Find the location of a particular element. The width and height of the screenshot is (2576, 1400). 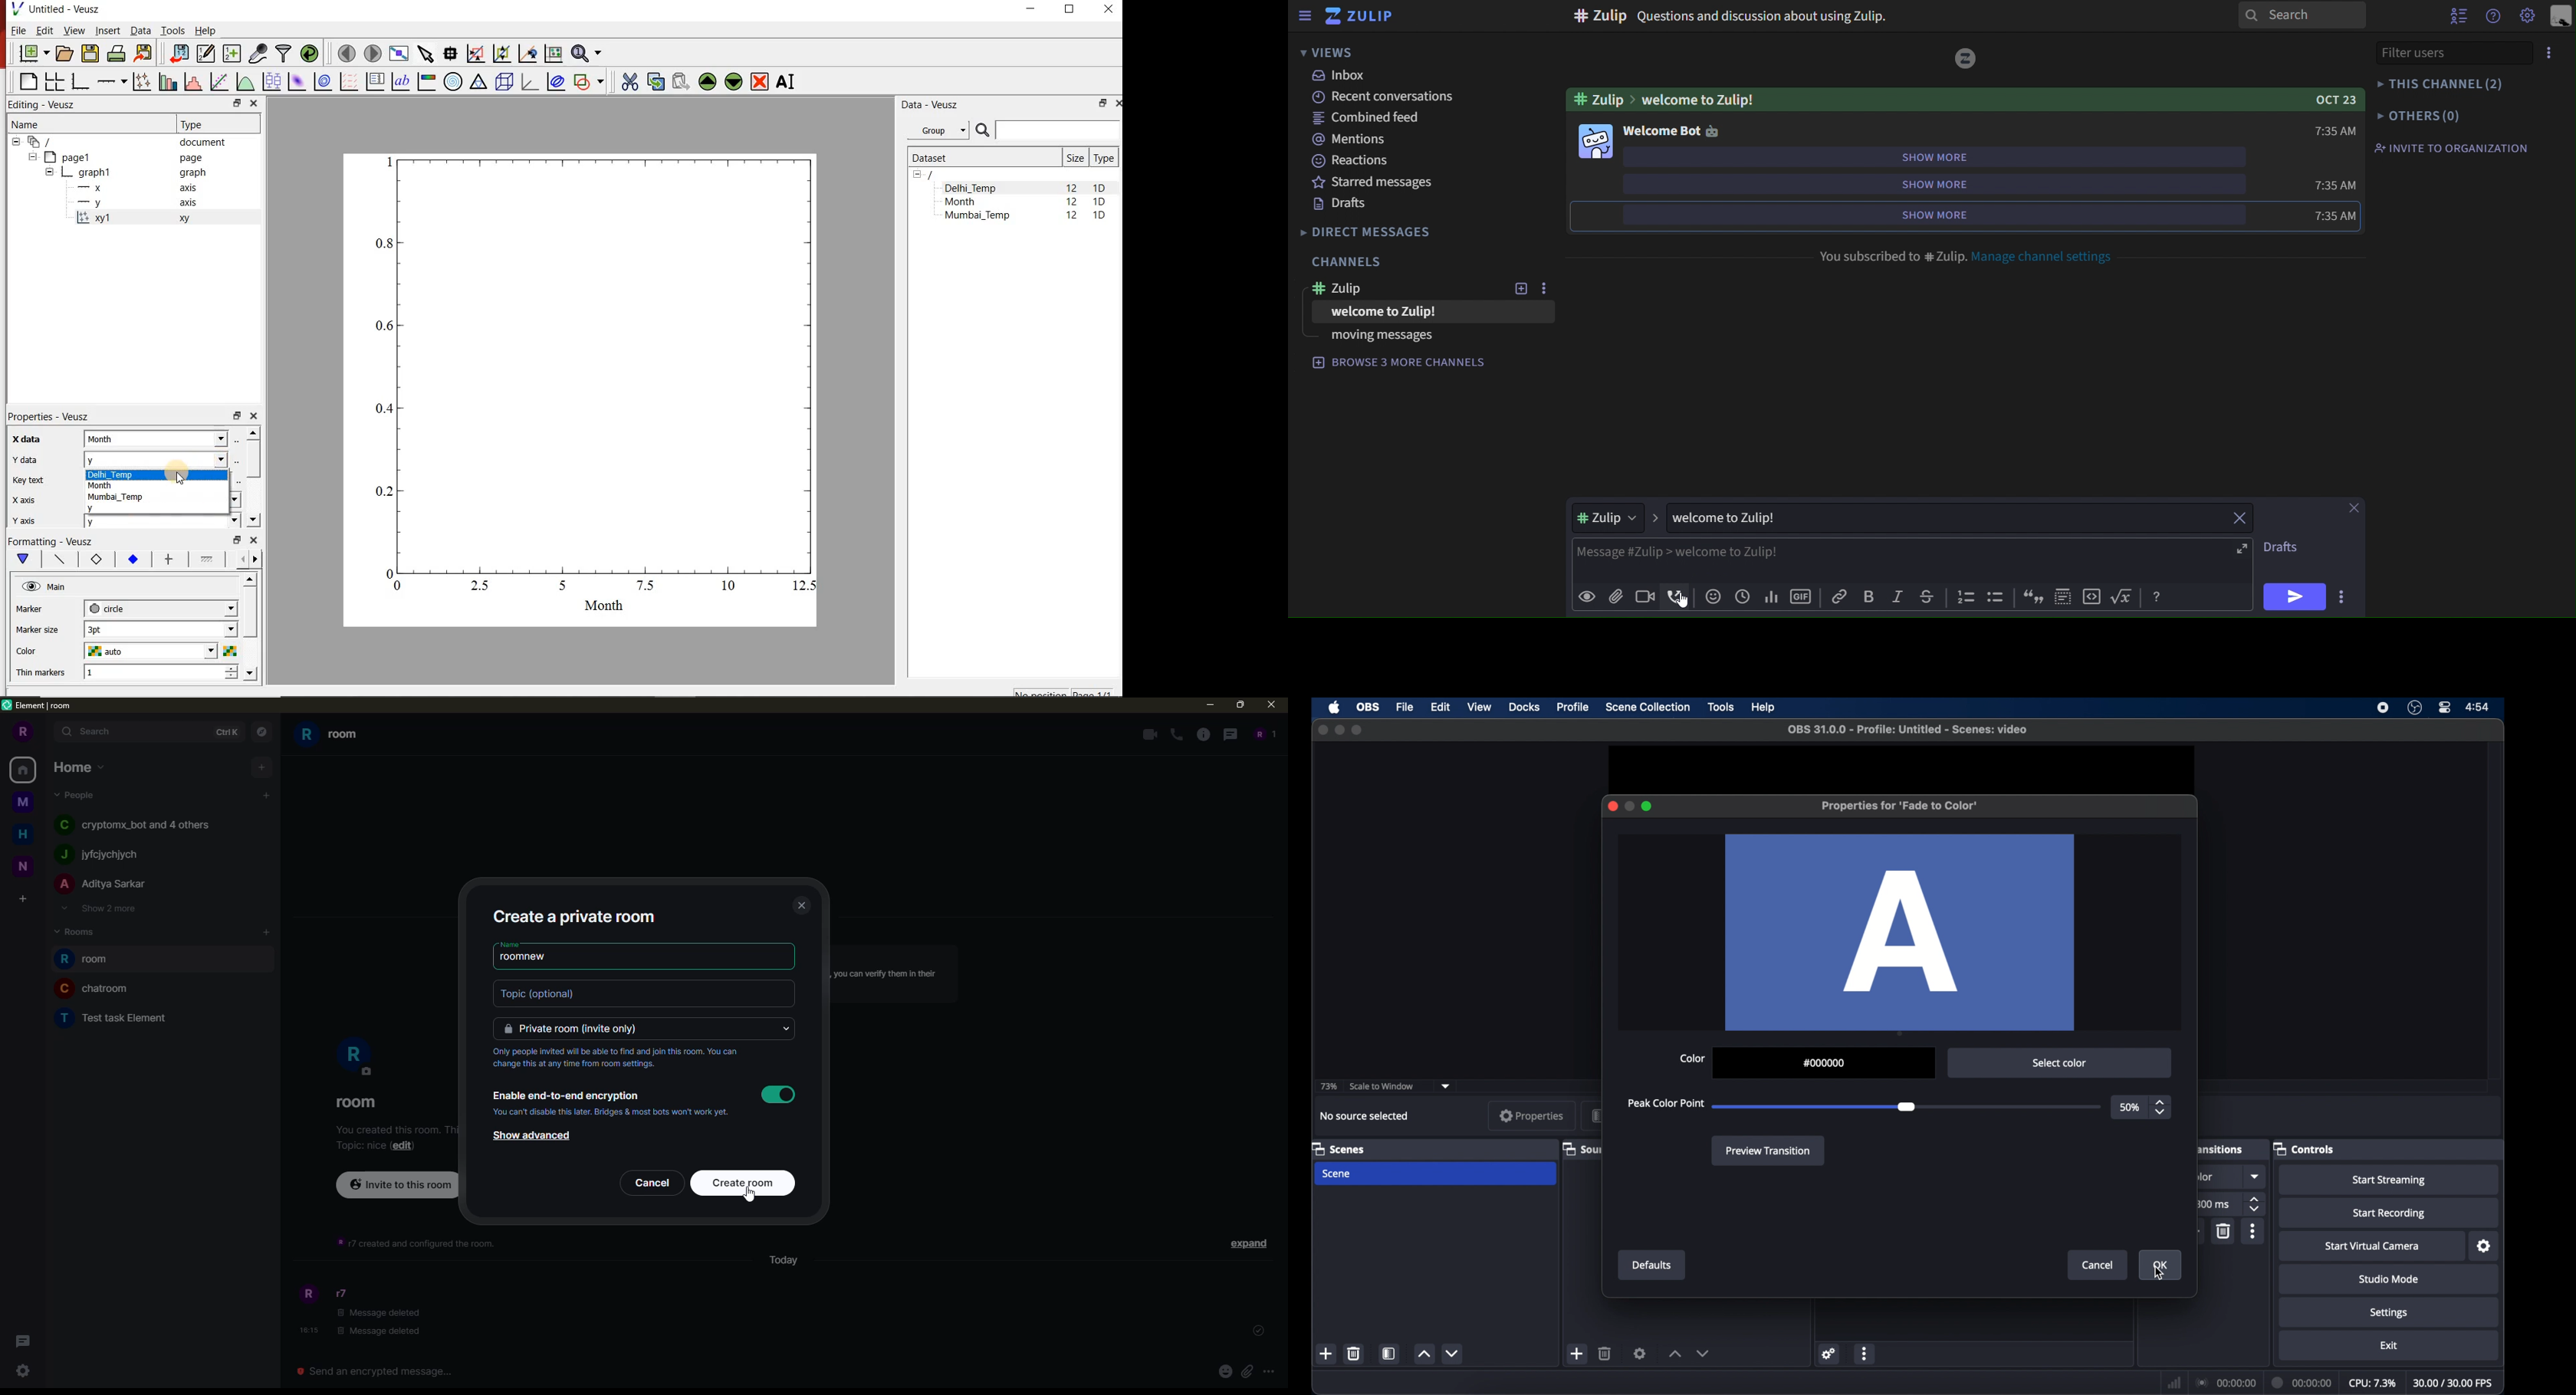

people is located at coordinates (77, 792).